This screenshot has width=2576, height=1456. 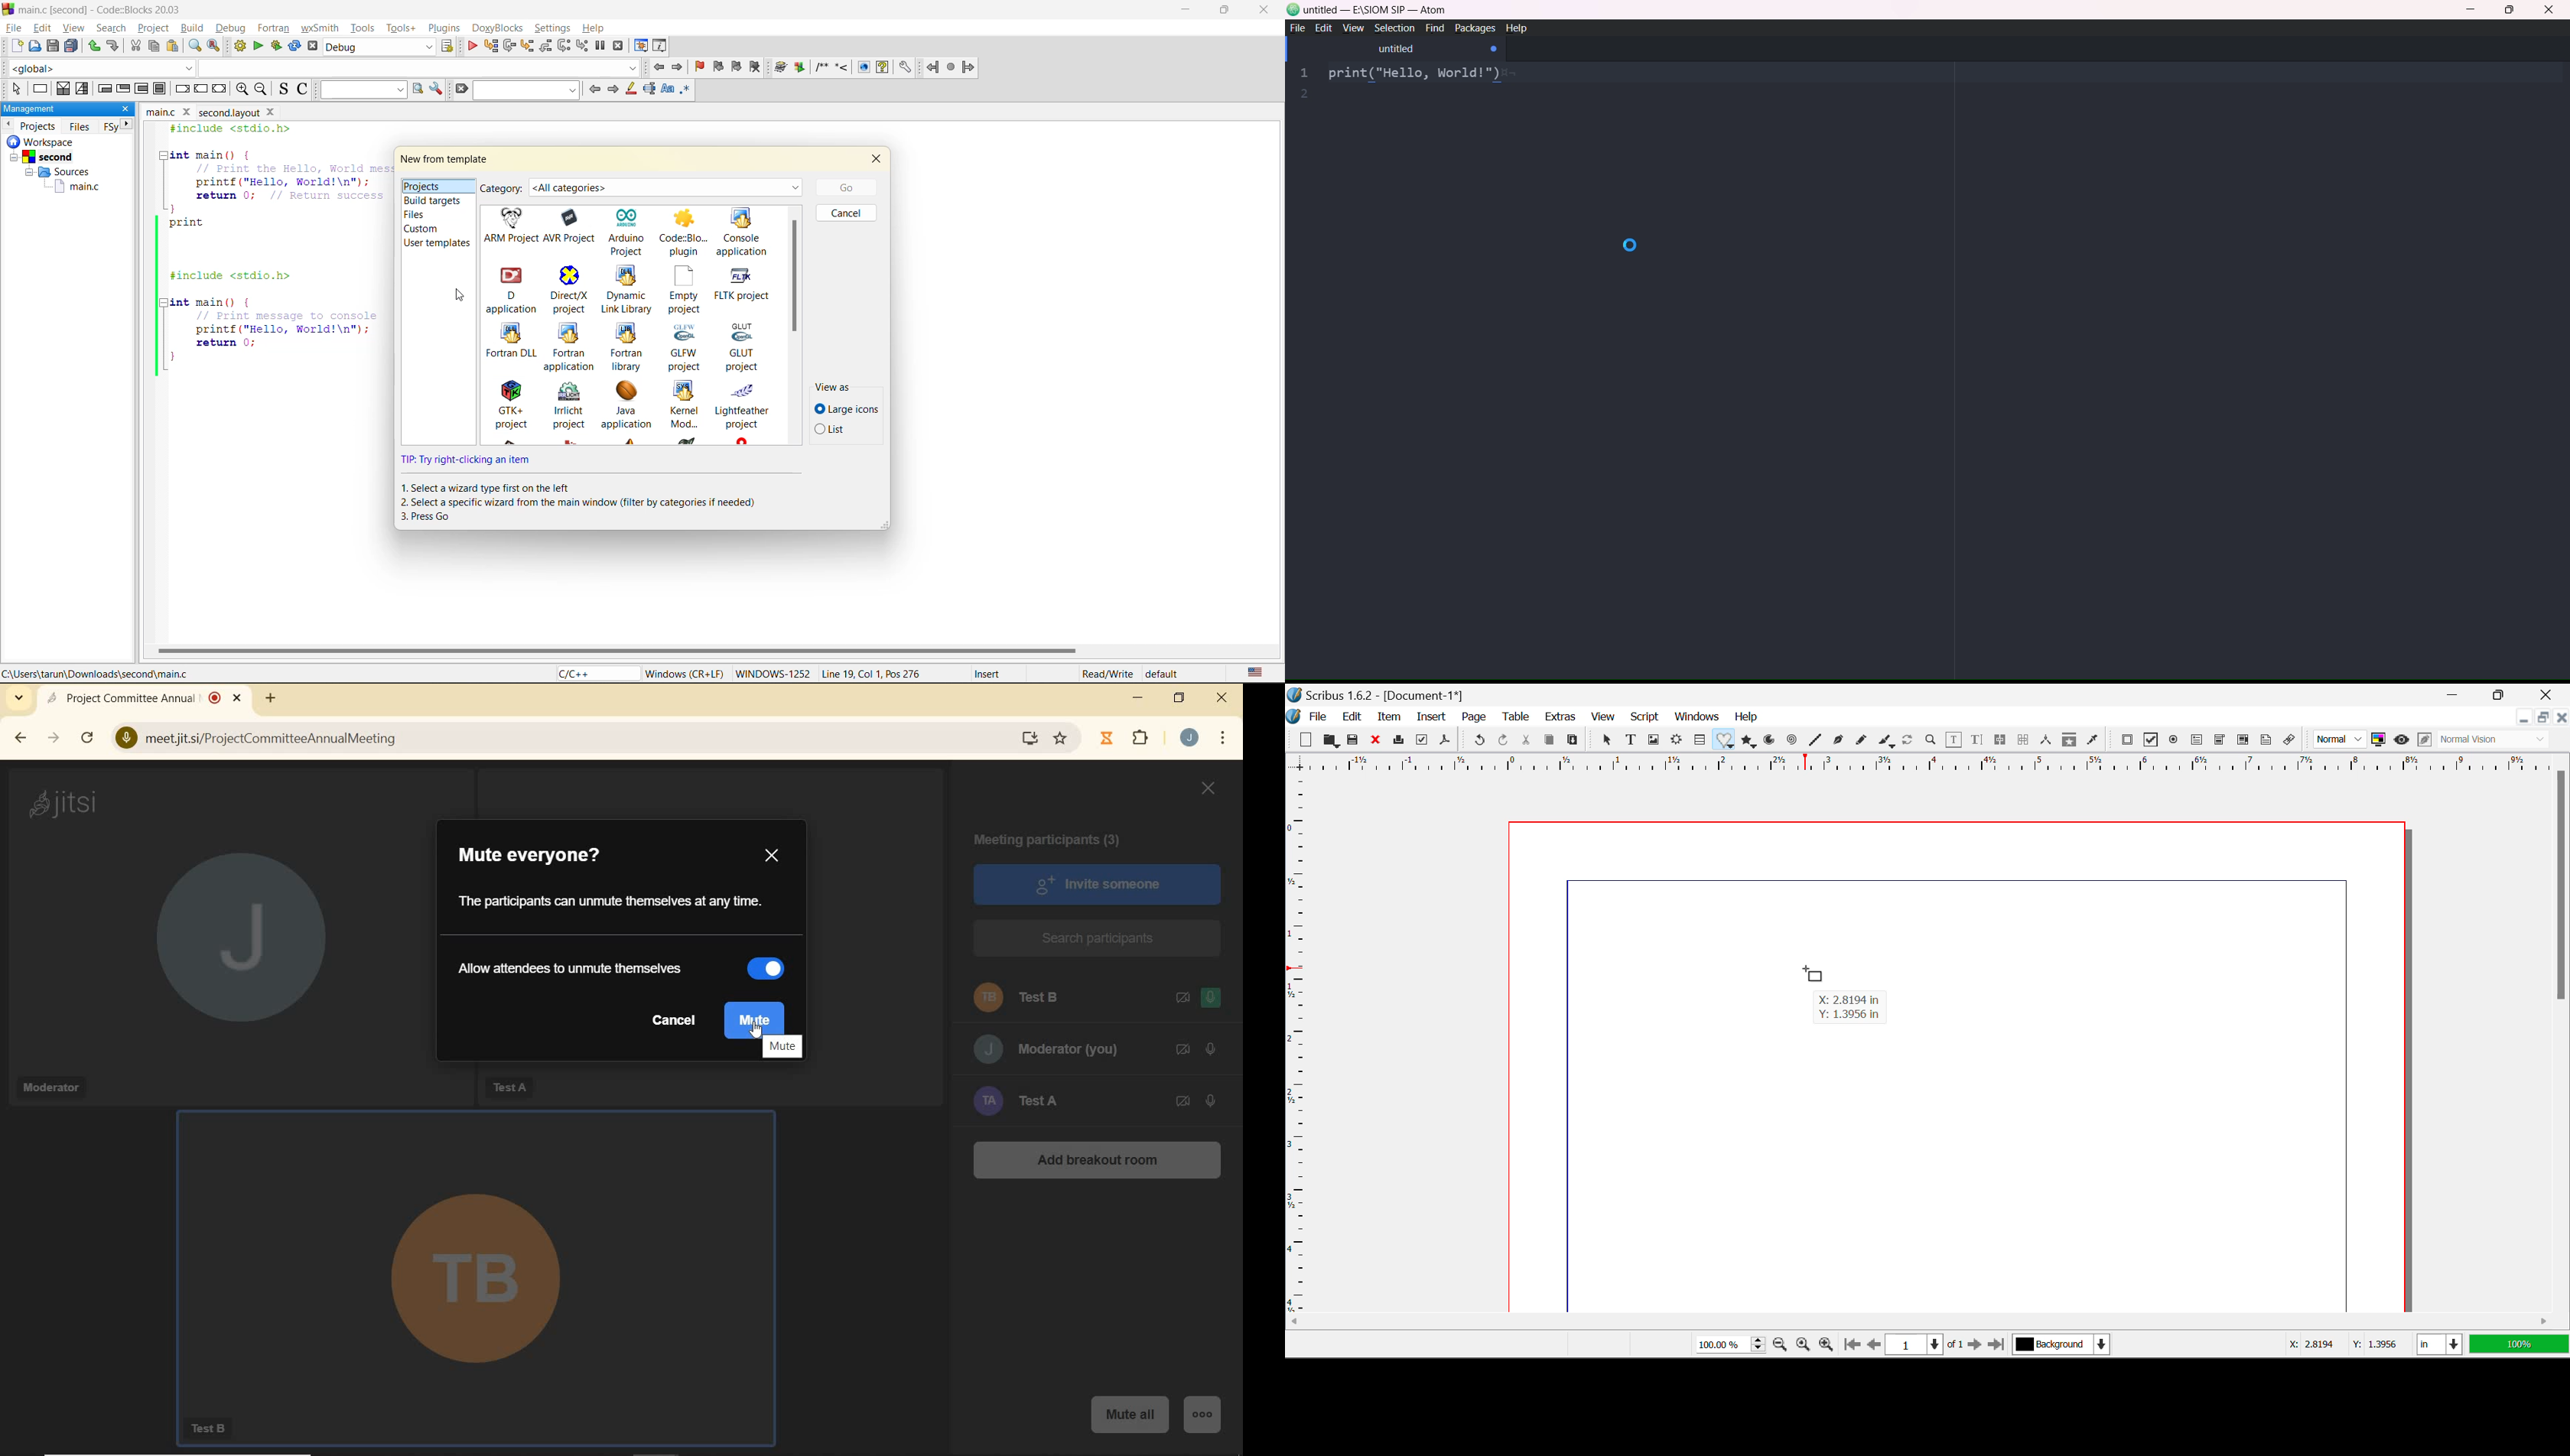 What do you see at coordinates (843, 68) in the screenshot?
I see `doxyblocks reference` at bounding box center [843, 68].